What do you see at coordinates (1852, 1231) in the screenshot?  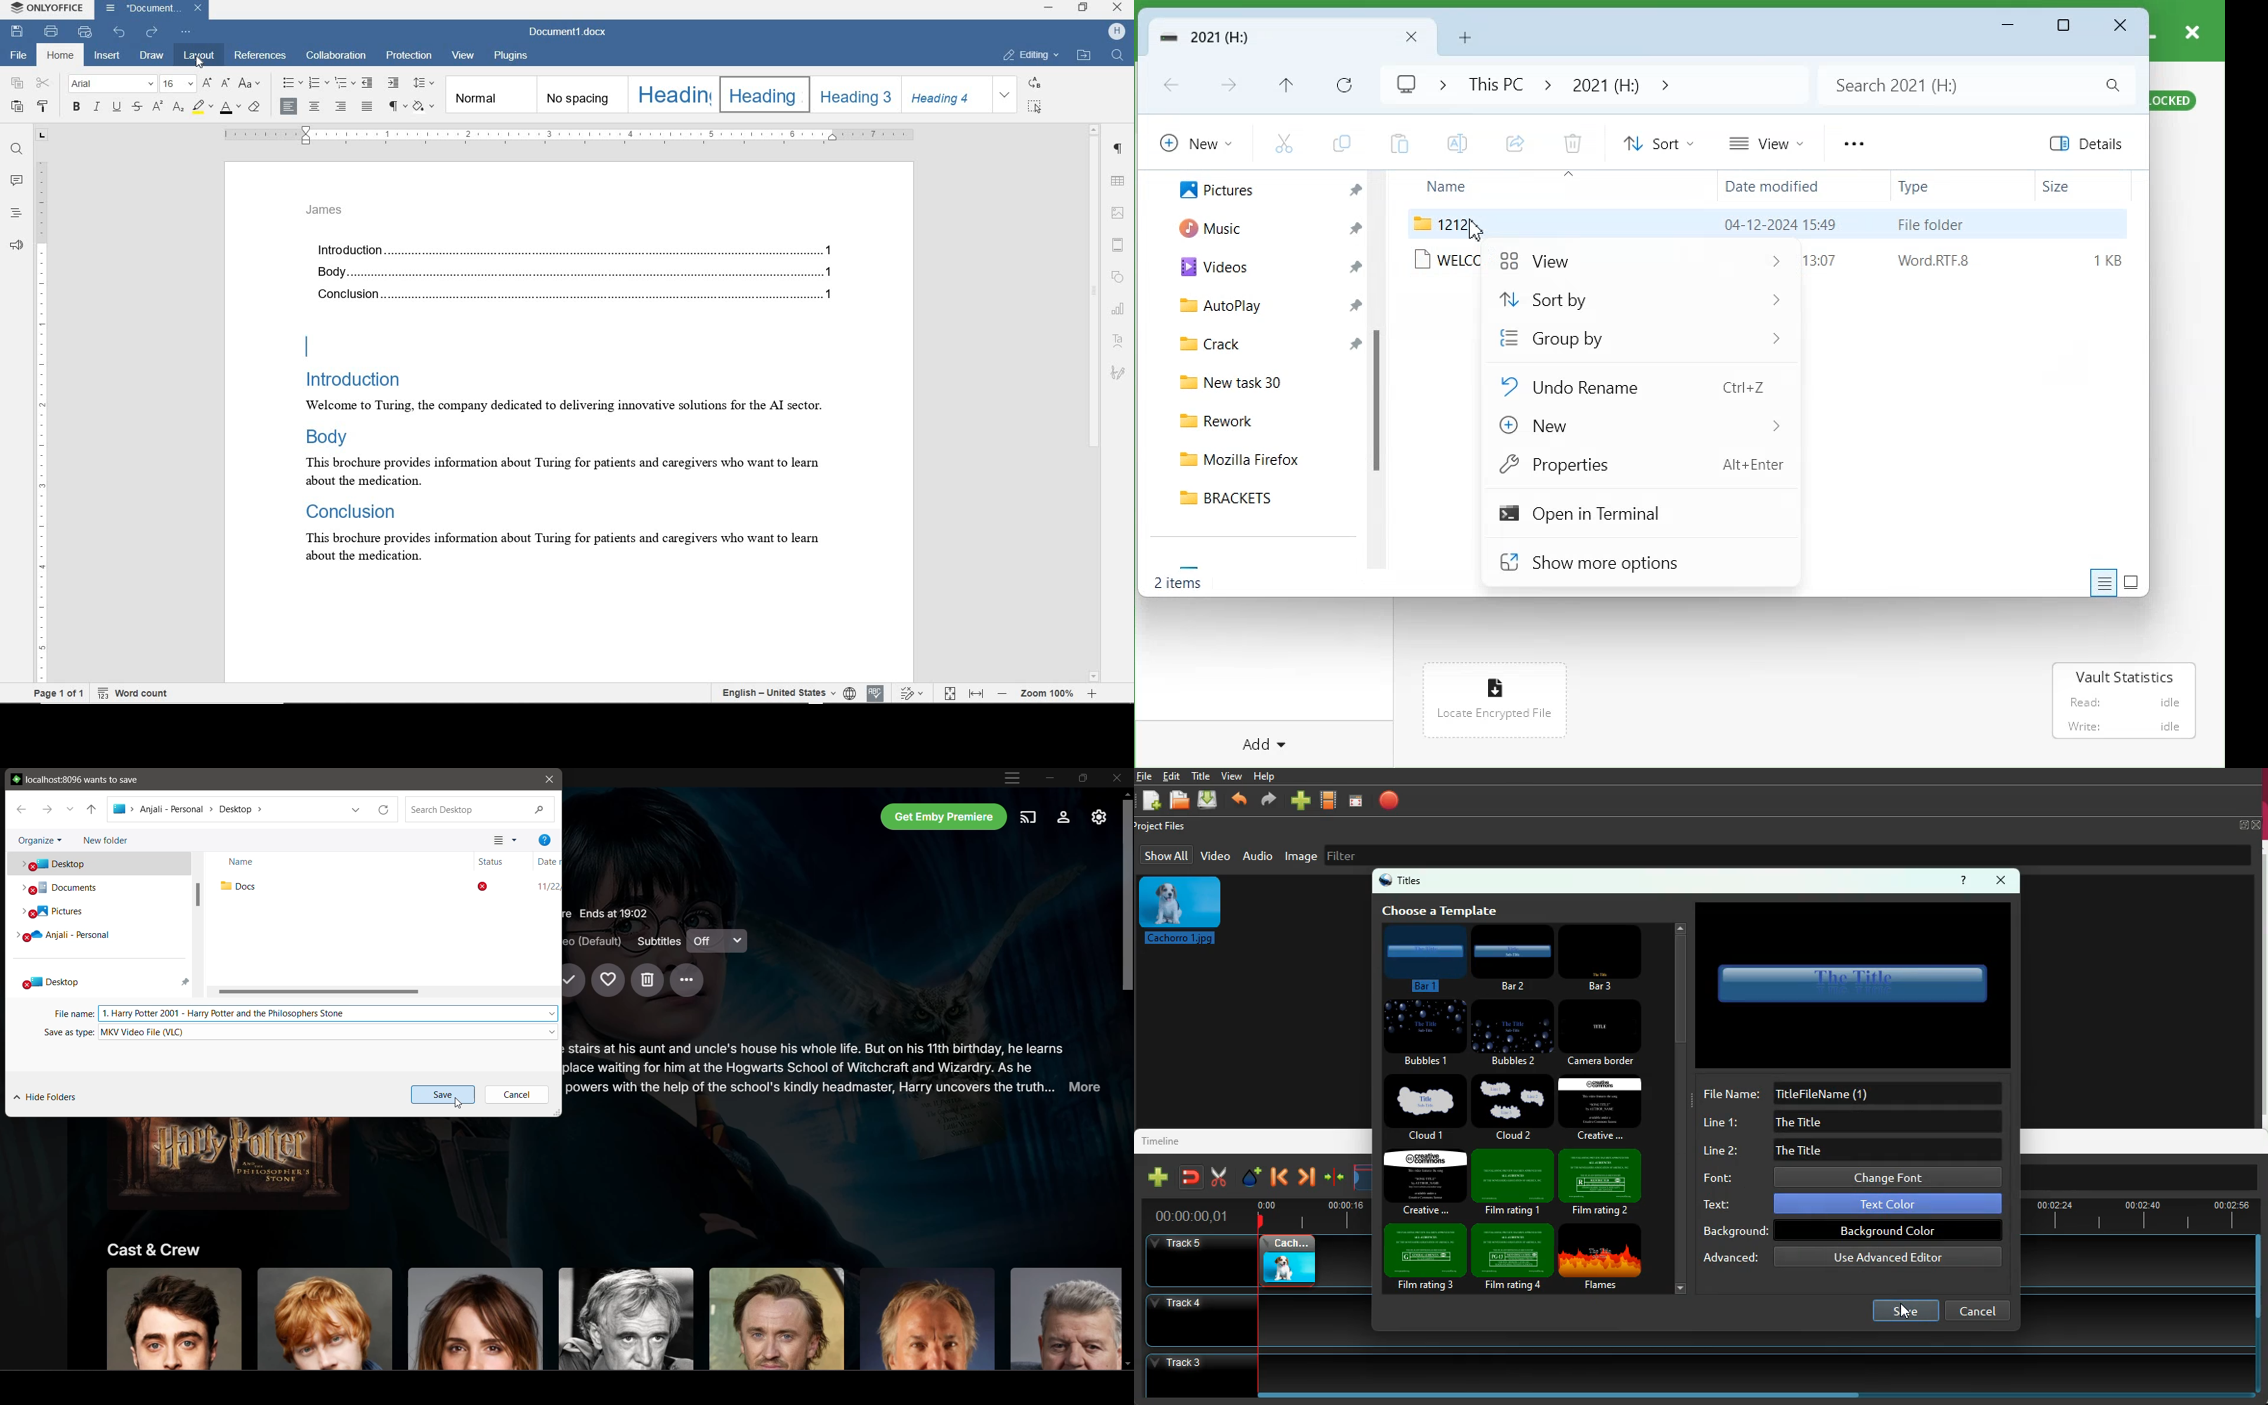 I see `background` at bounding box center [1852, 1231].